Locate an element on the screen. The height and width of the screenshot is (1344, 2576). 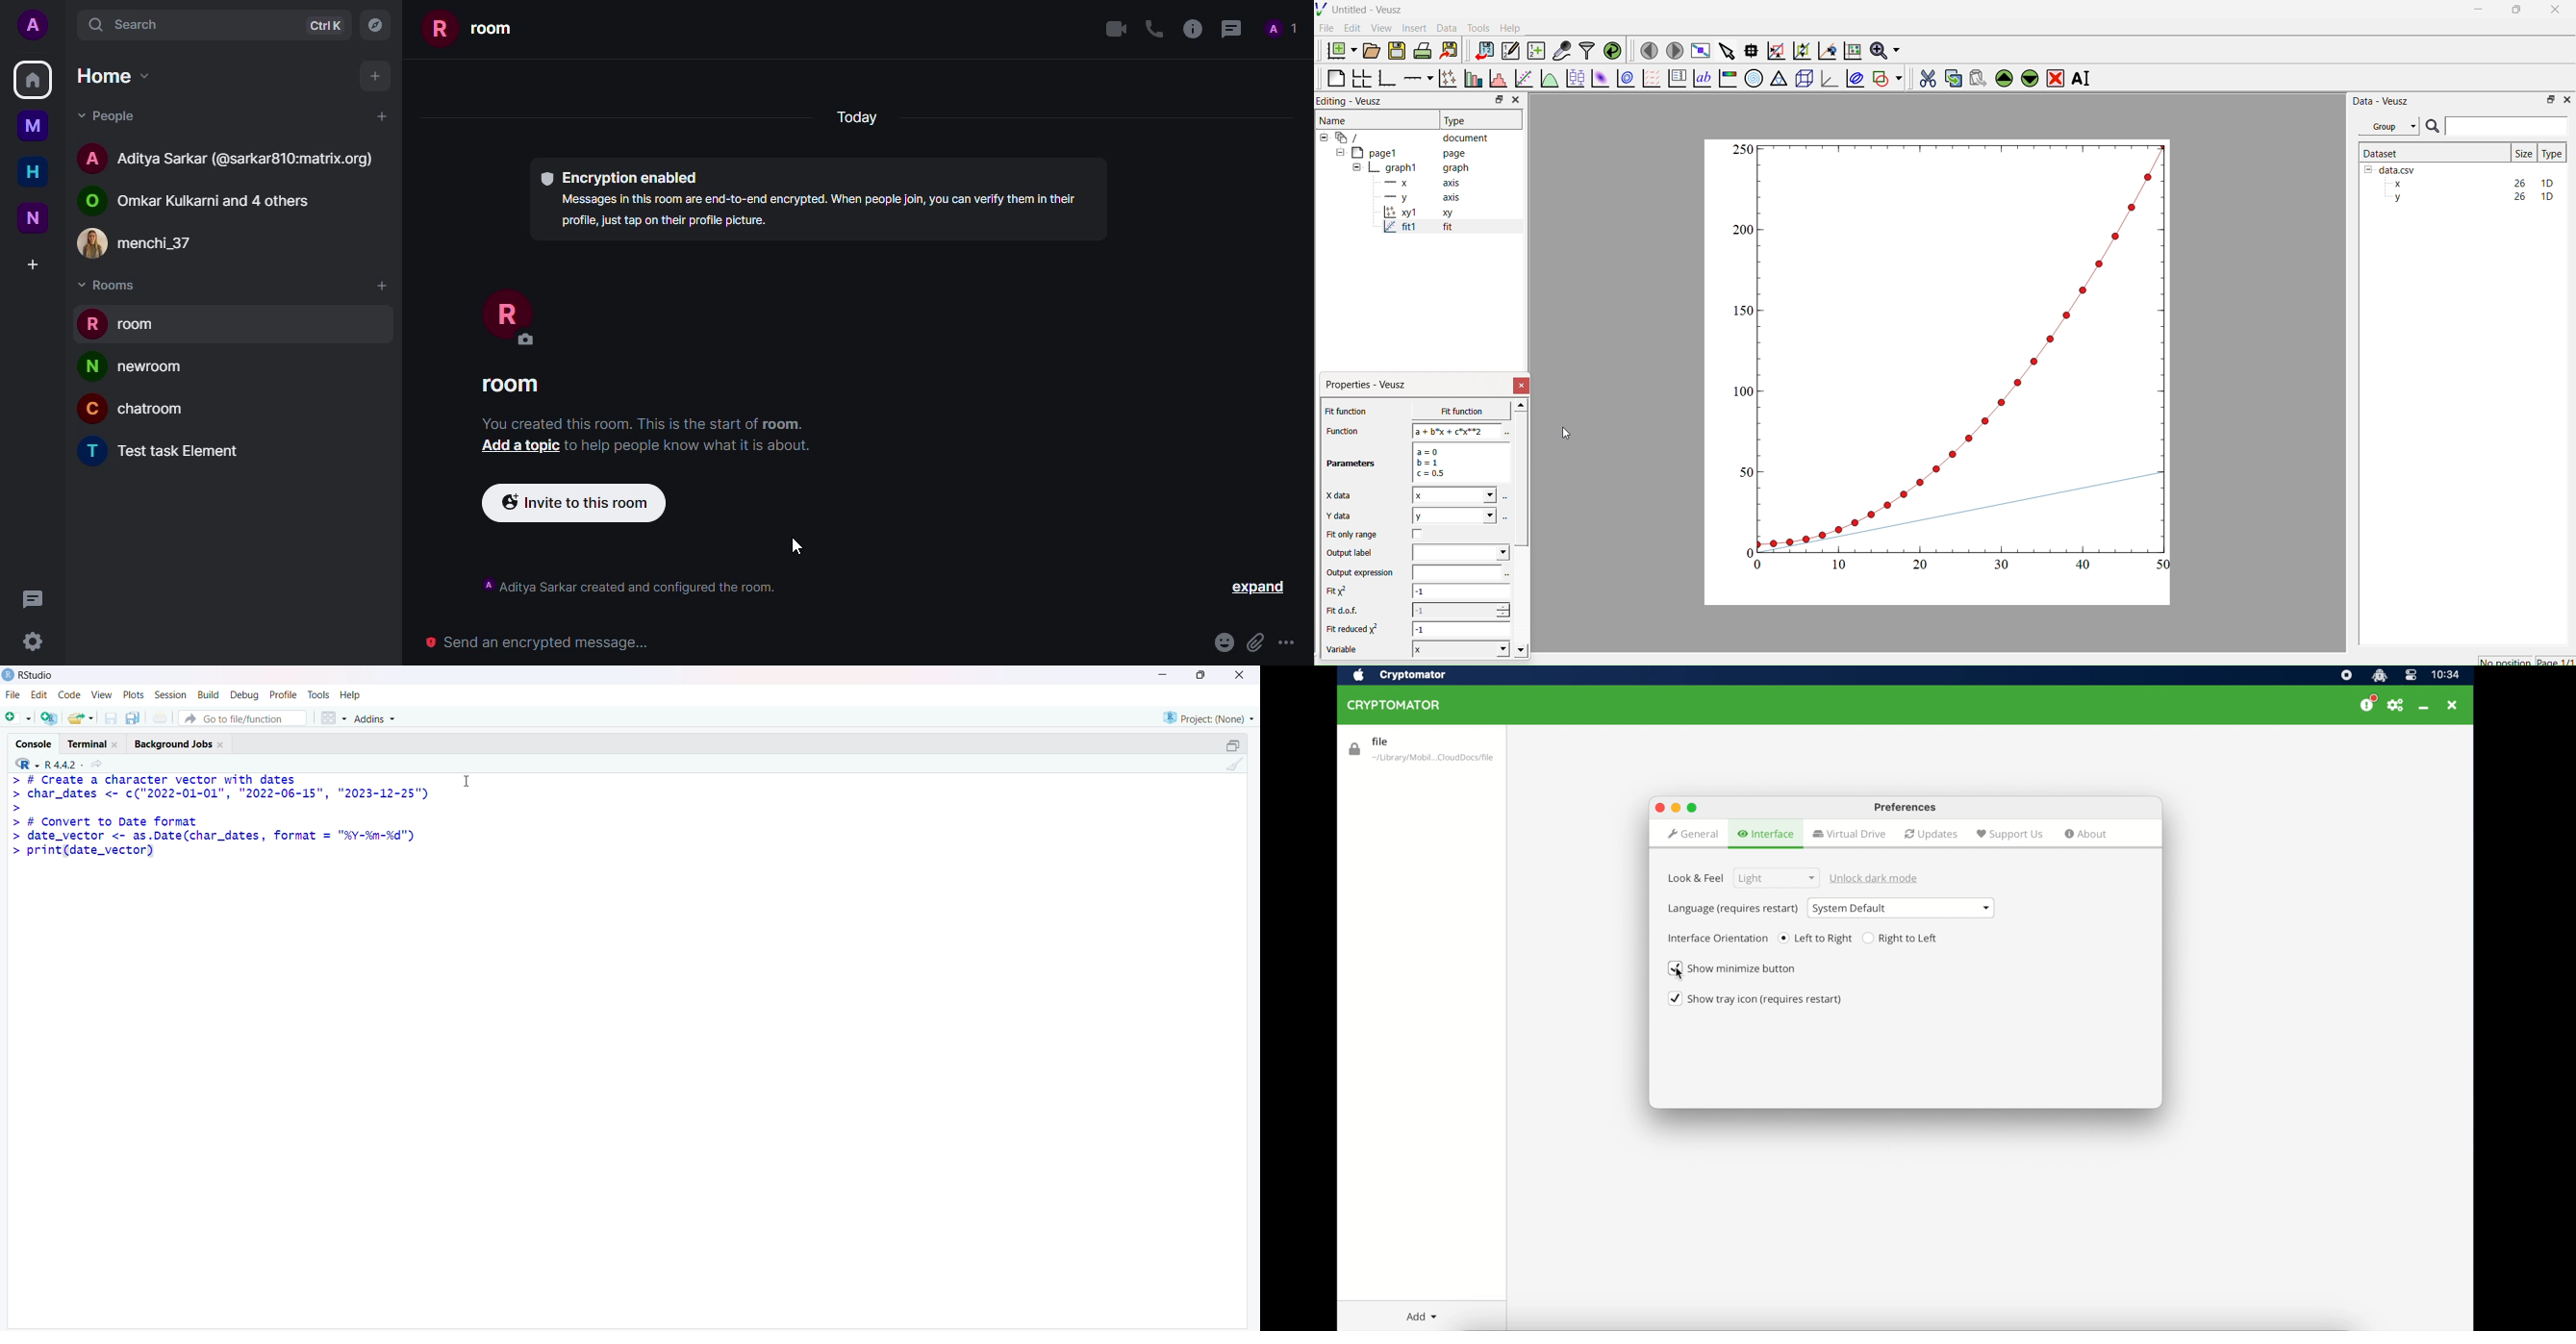
updates is located at coordinates (1932, 834).